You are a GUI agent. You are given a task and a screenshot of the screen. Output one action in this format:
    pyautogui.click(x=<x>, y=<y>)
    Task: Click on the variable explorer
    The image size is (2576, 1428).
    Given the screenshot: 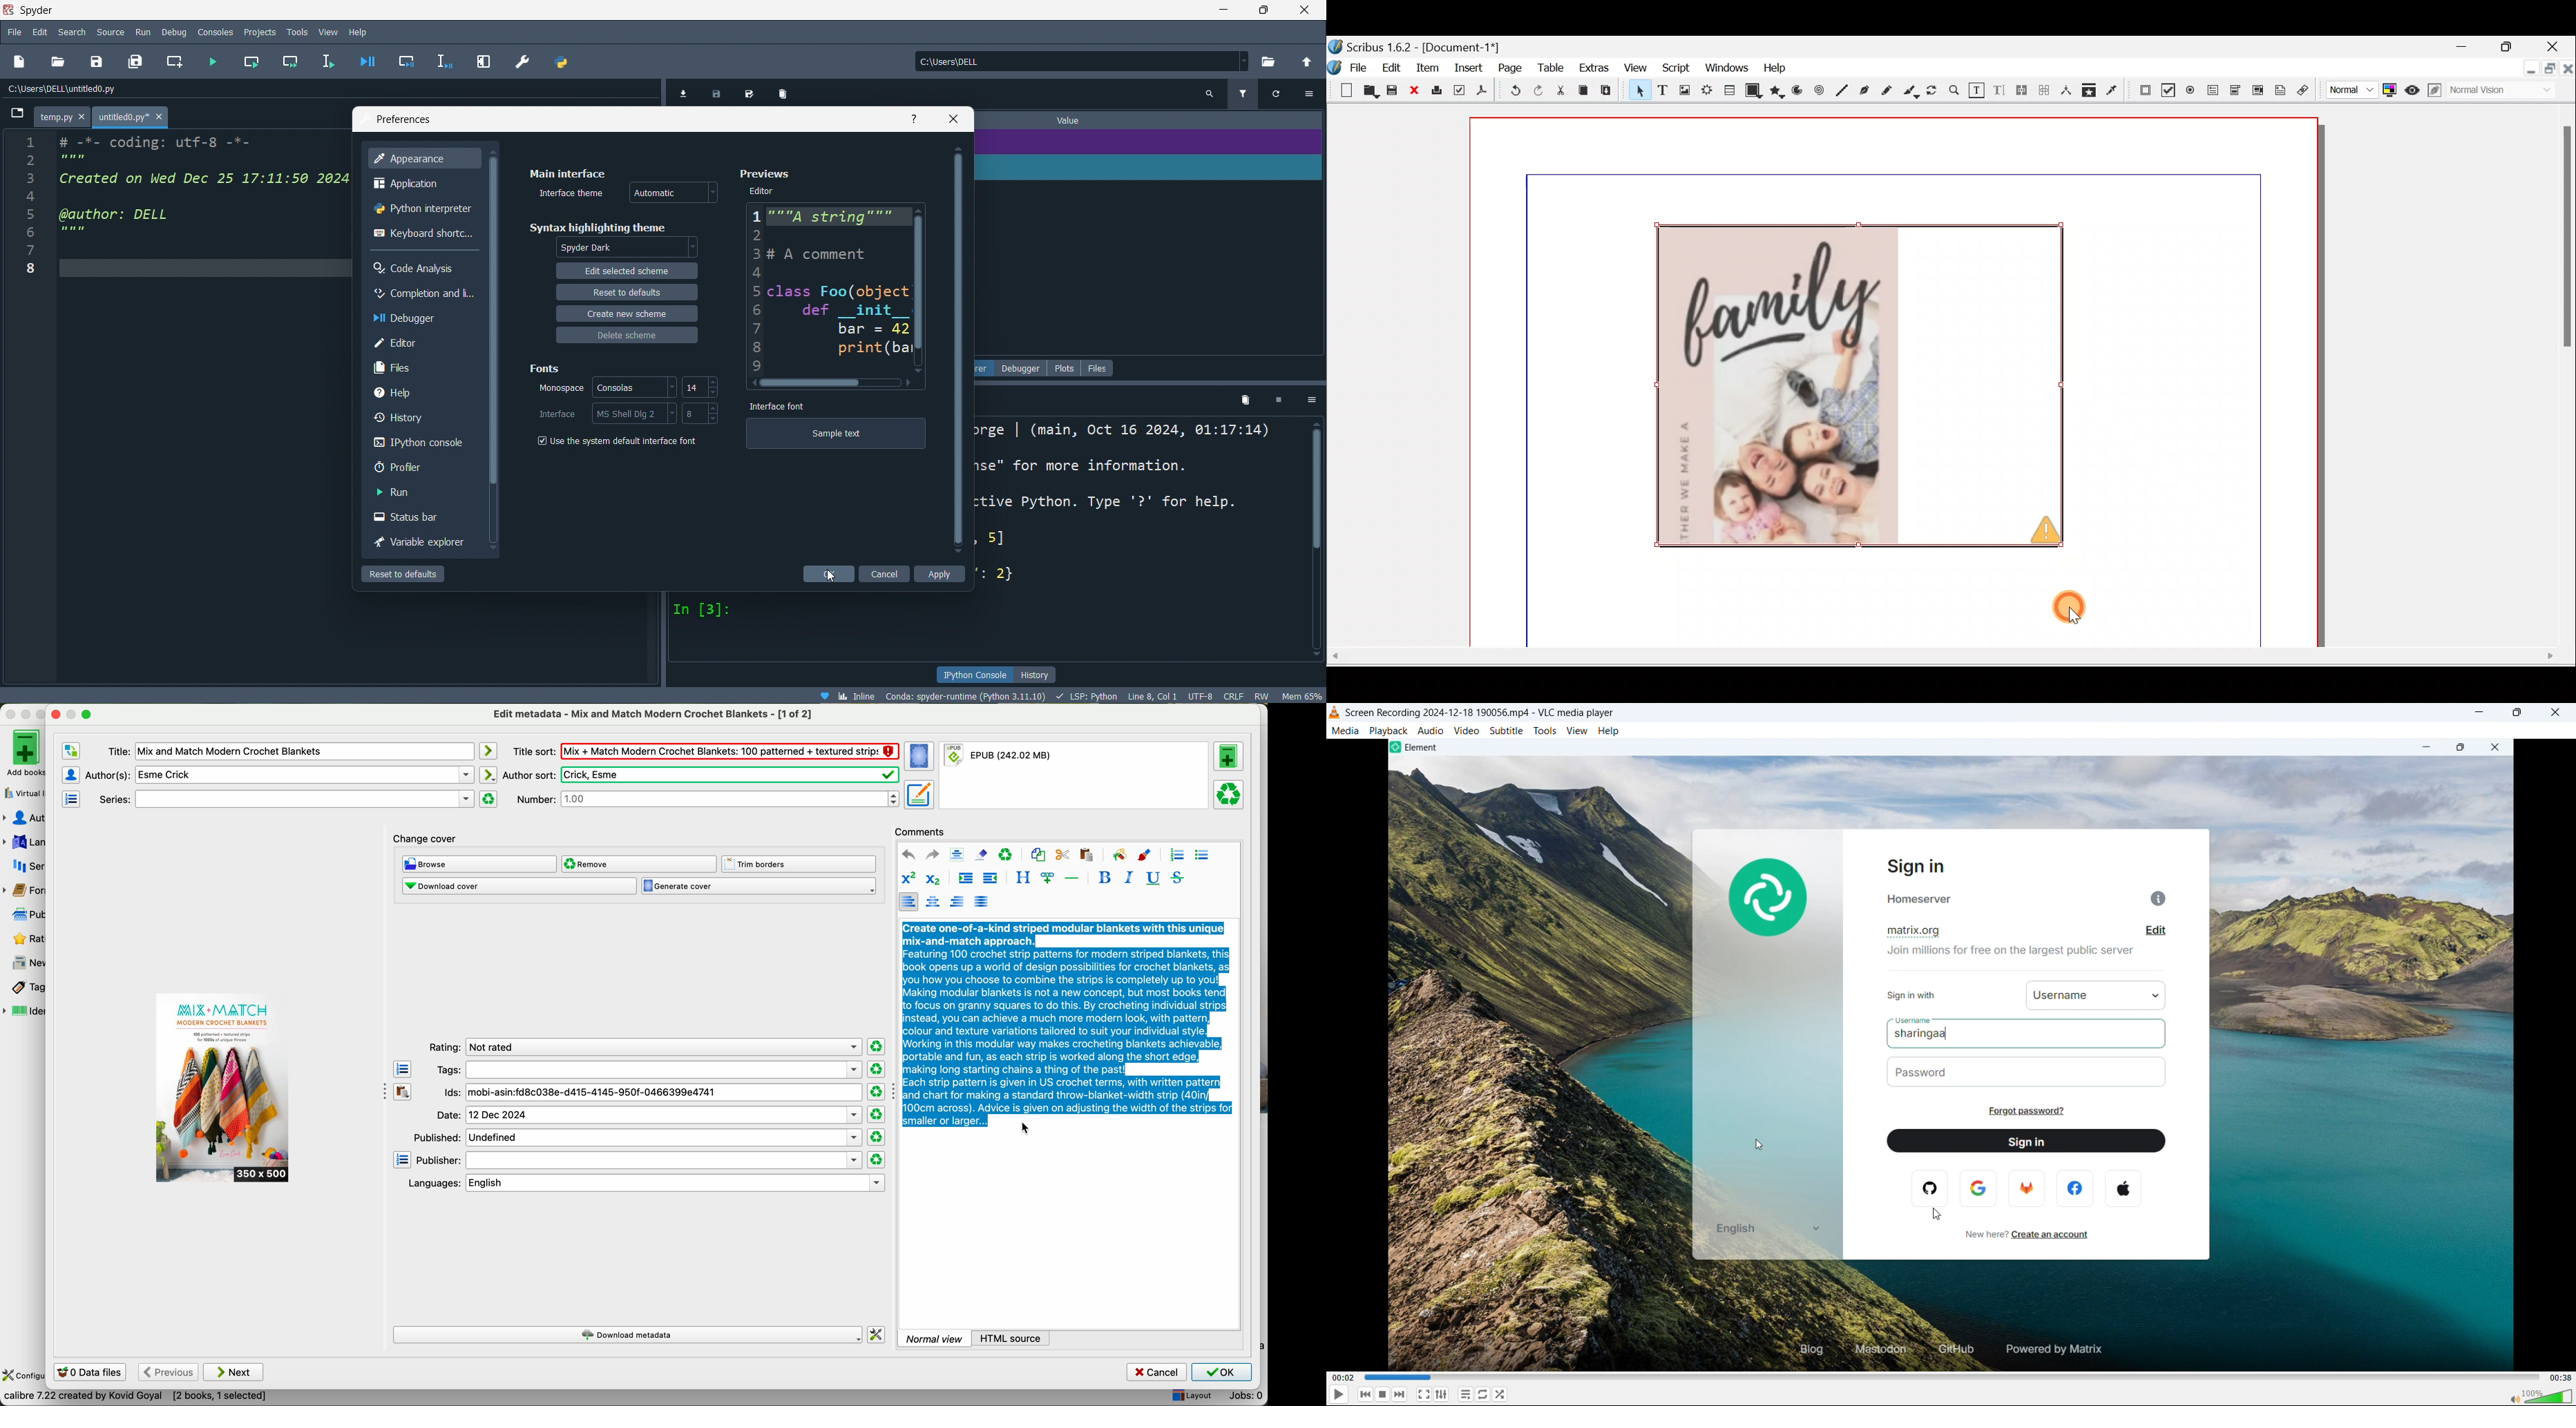 What is the action you would take?
    pyautogui.click(x=988, y=367)
    